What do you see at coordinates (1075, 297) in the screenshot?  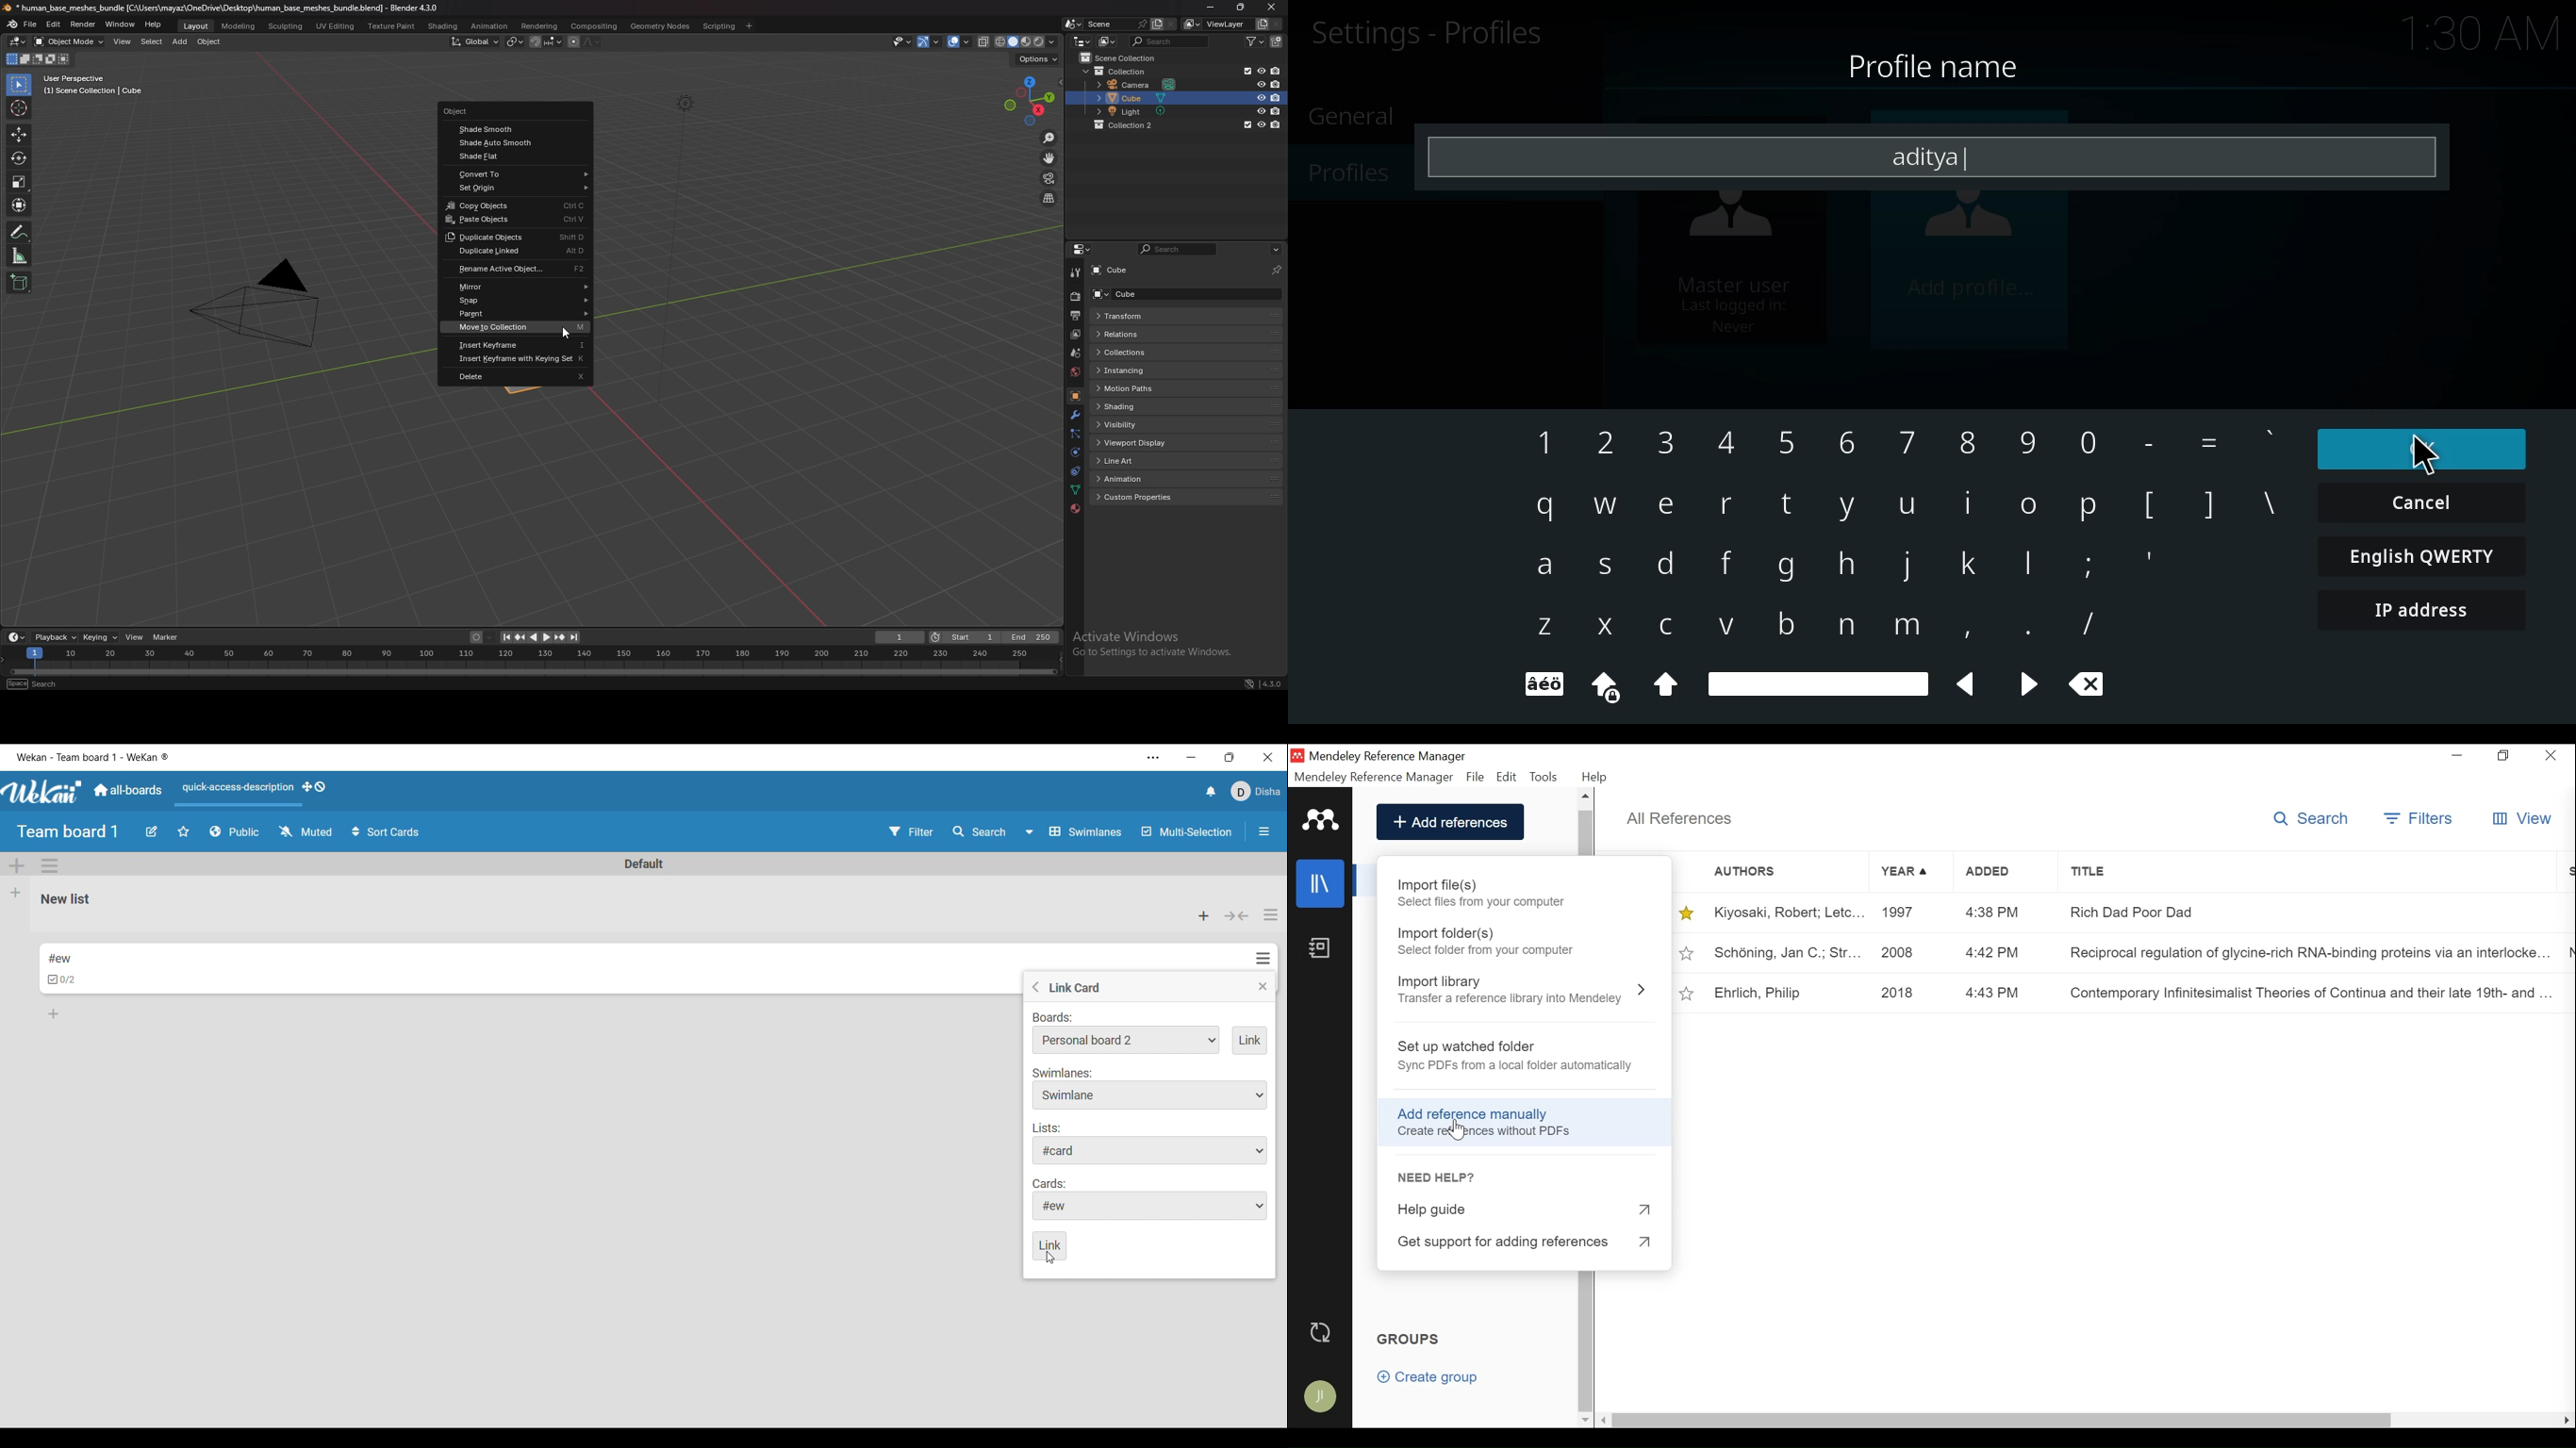 I see `render` at bounding box center [1075, 297].